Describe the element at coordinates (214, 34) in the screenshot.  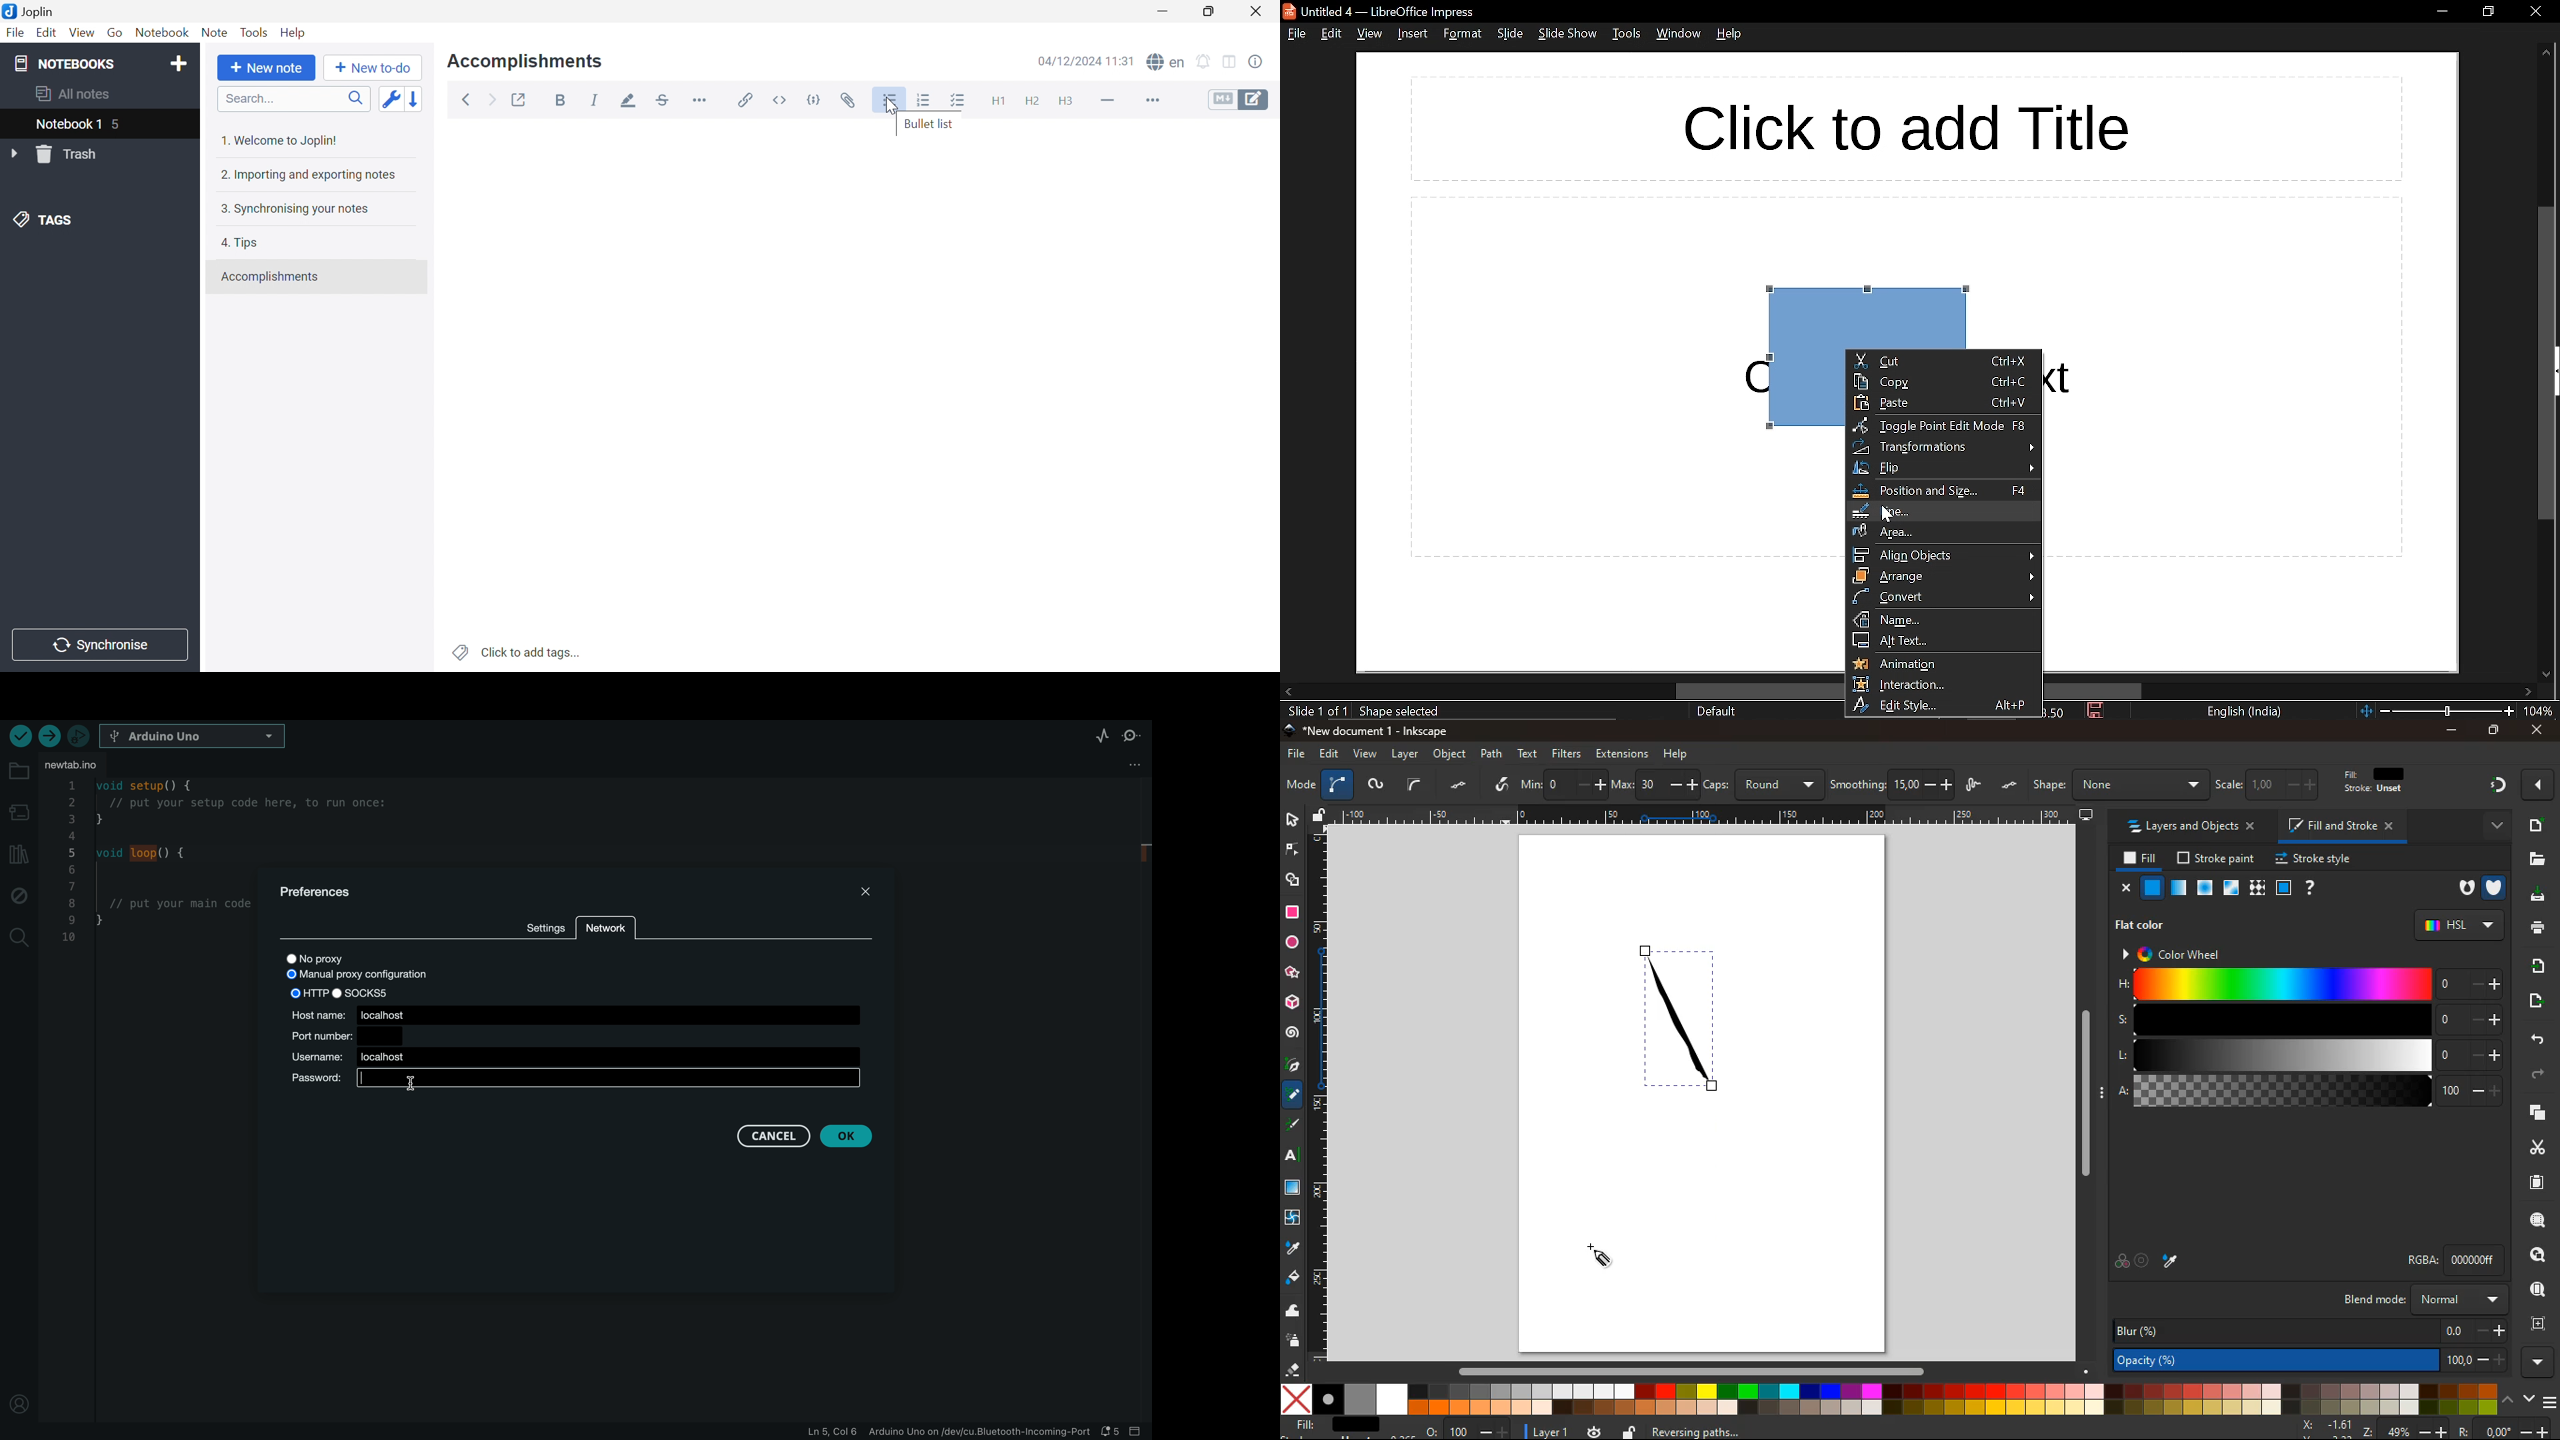
I see `Note` at that location.